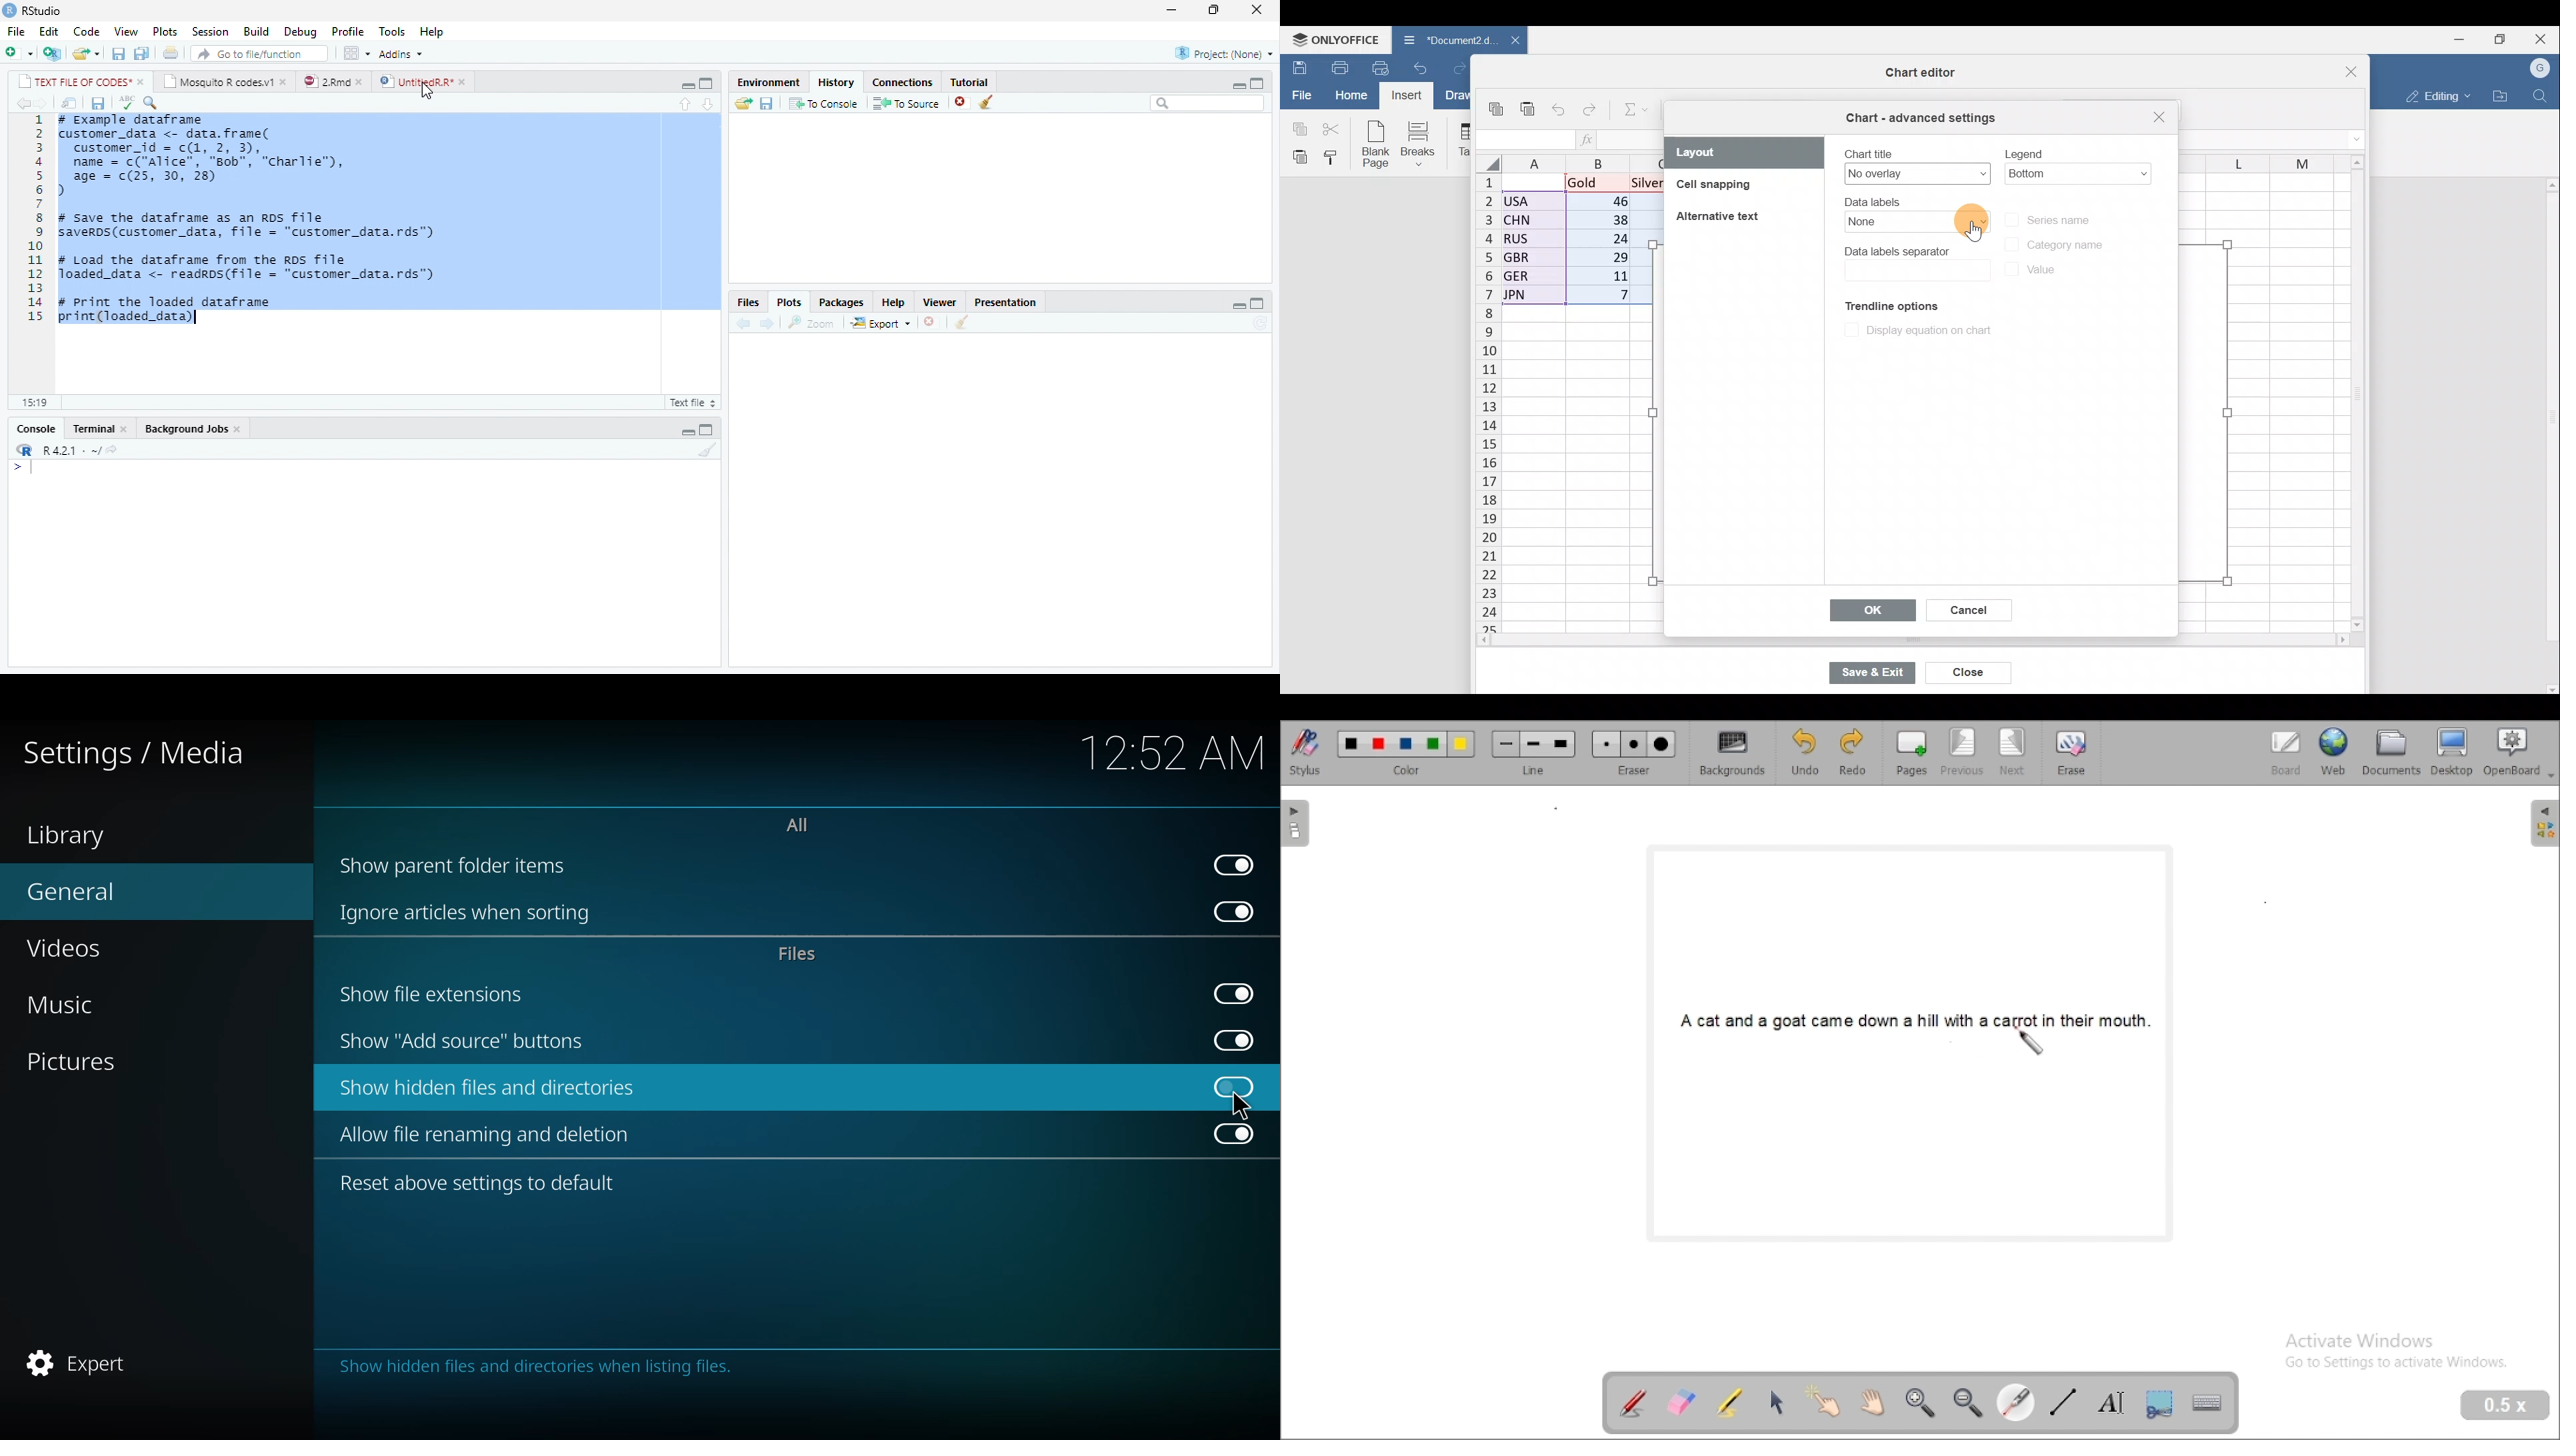 Image resolution: width=2576 pixels, height=1456 pixels. I want to click on close, so click(363, 82).